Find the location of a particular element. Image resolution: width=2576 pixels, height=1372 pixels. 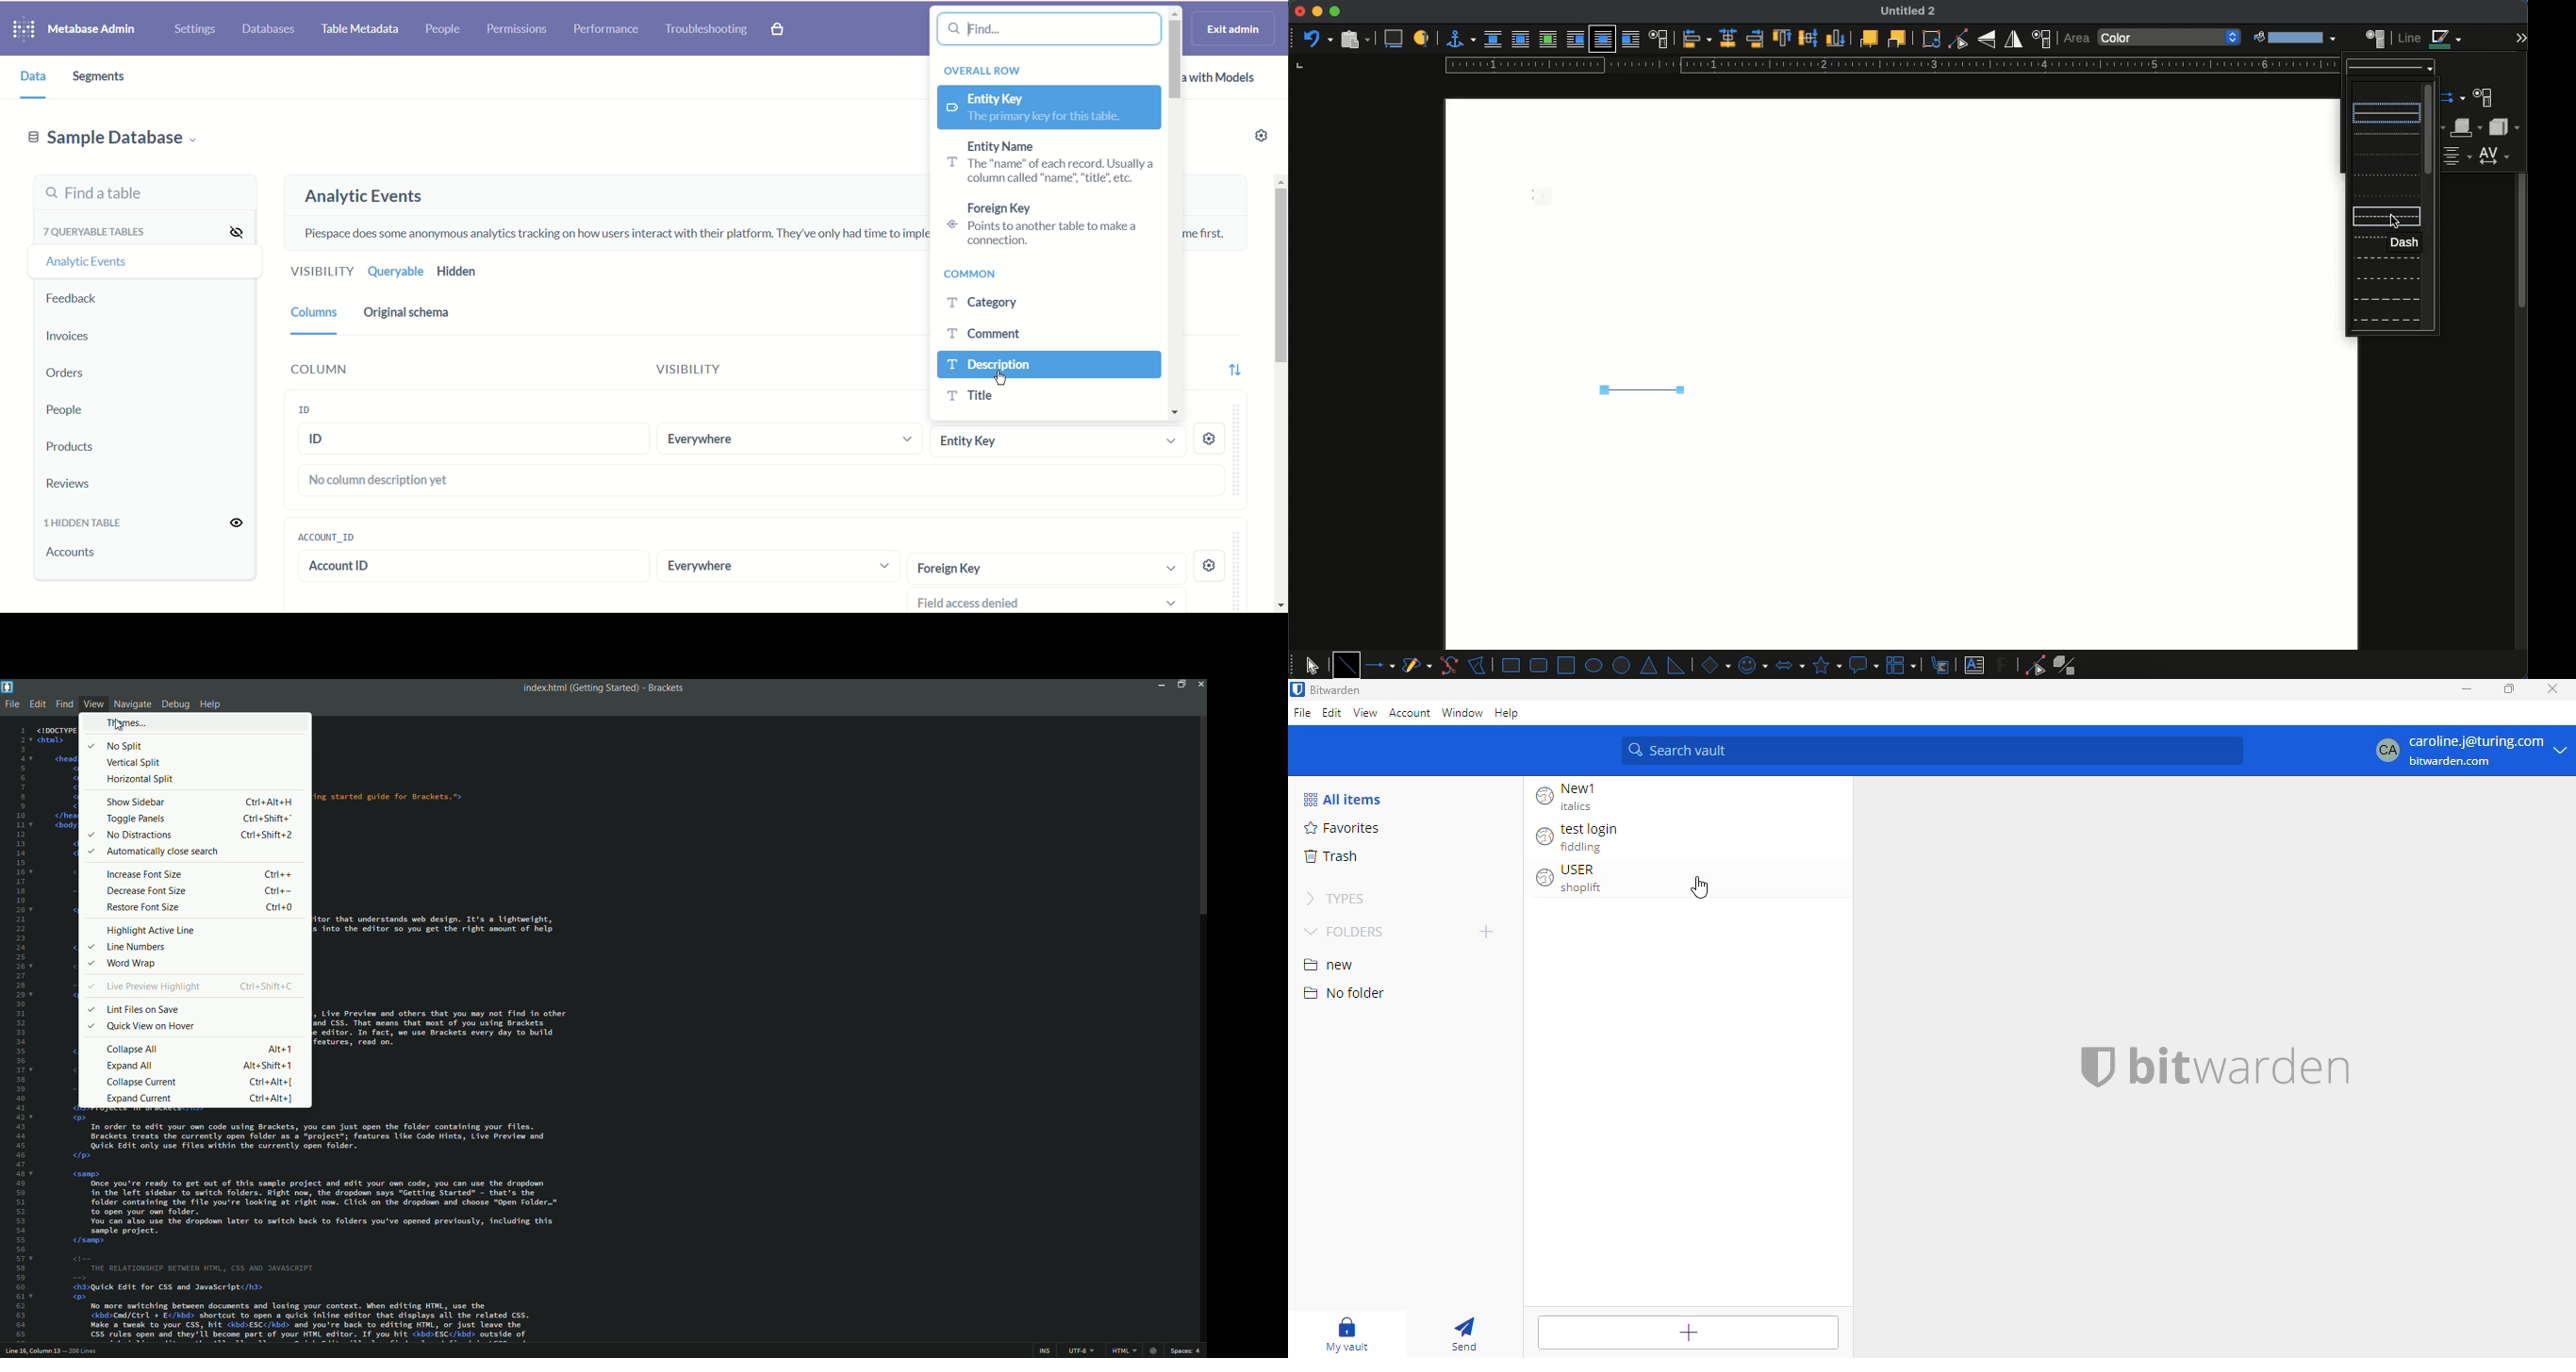

back one is located at coordinates (1895, 38).